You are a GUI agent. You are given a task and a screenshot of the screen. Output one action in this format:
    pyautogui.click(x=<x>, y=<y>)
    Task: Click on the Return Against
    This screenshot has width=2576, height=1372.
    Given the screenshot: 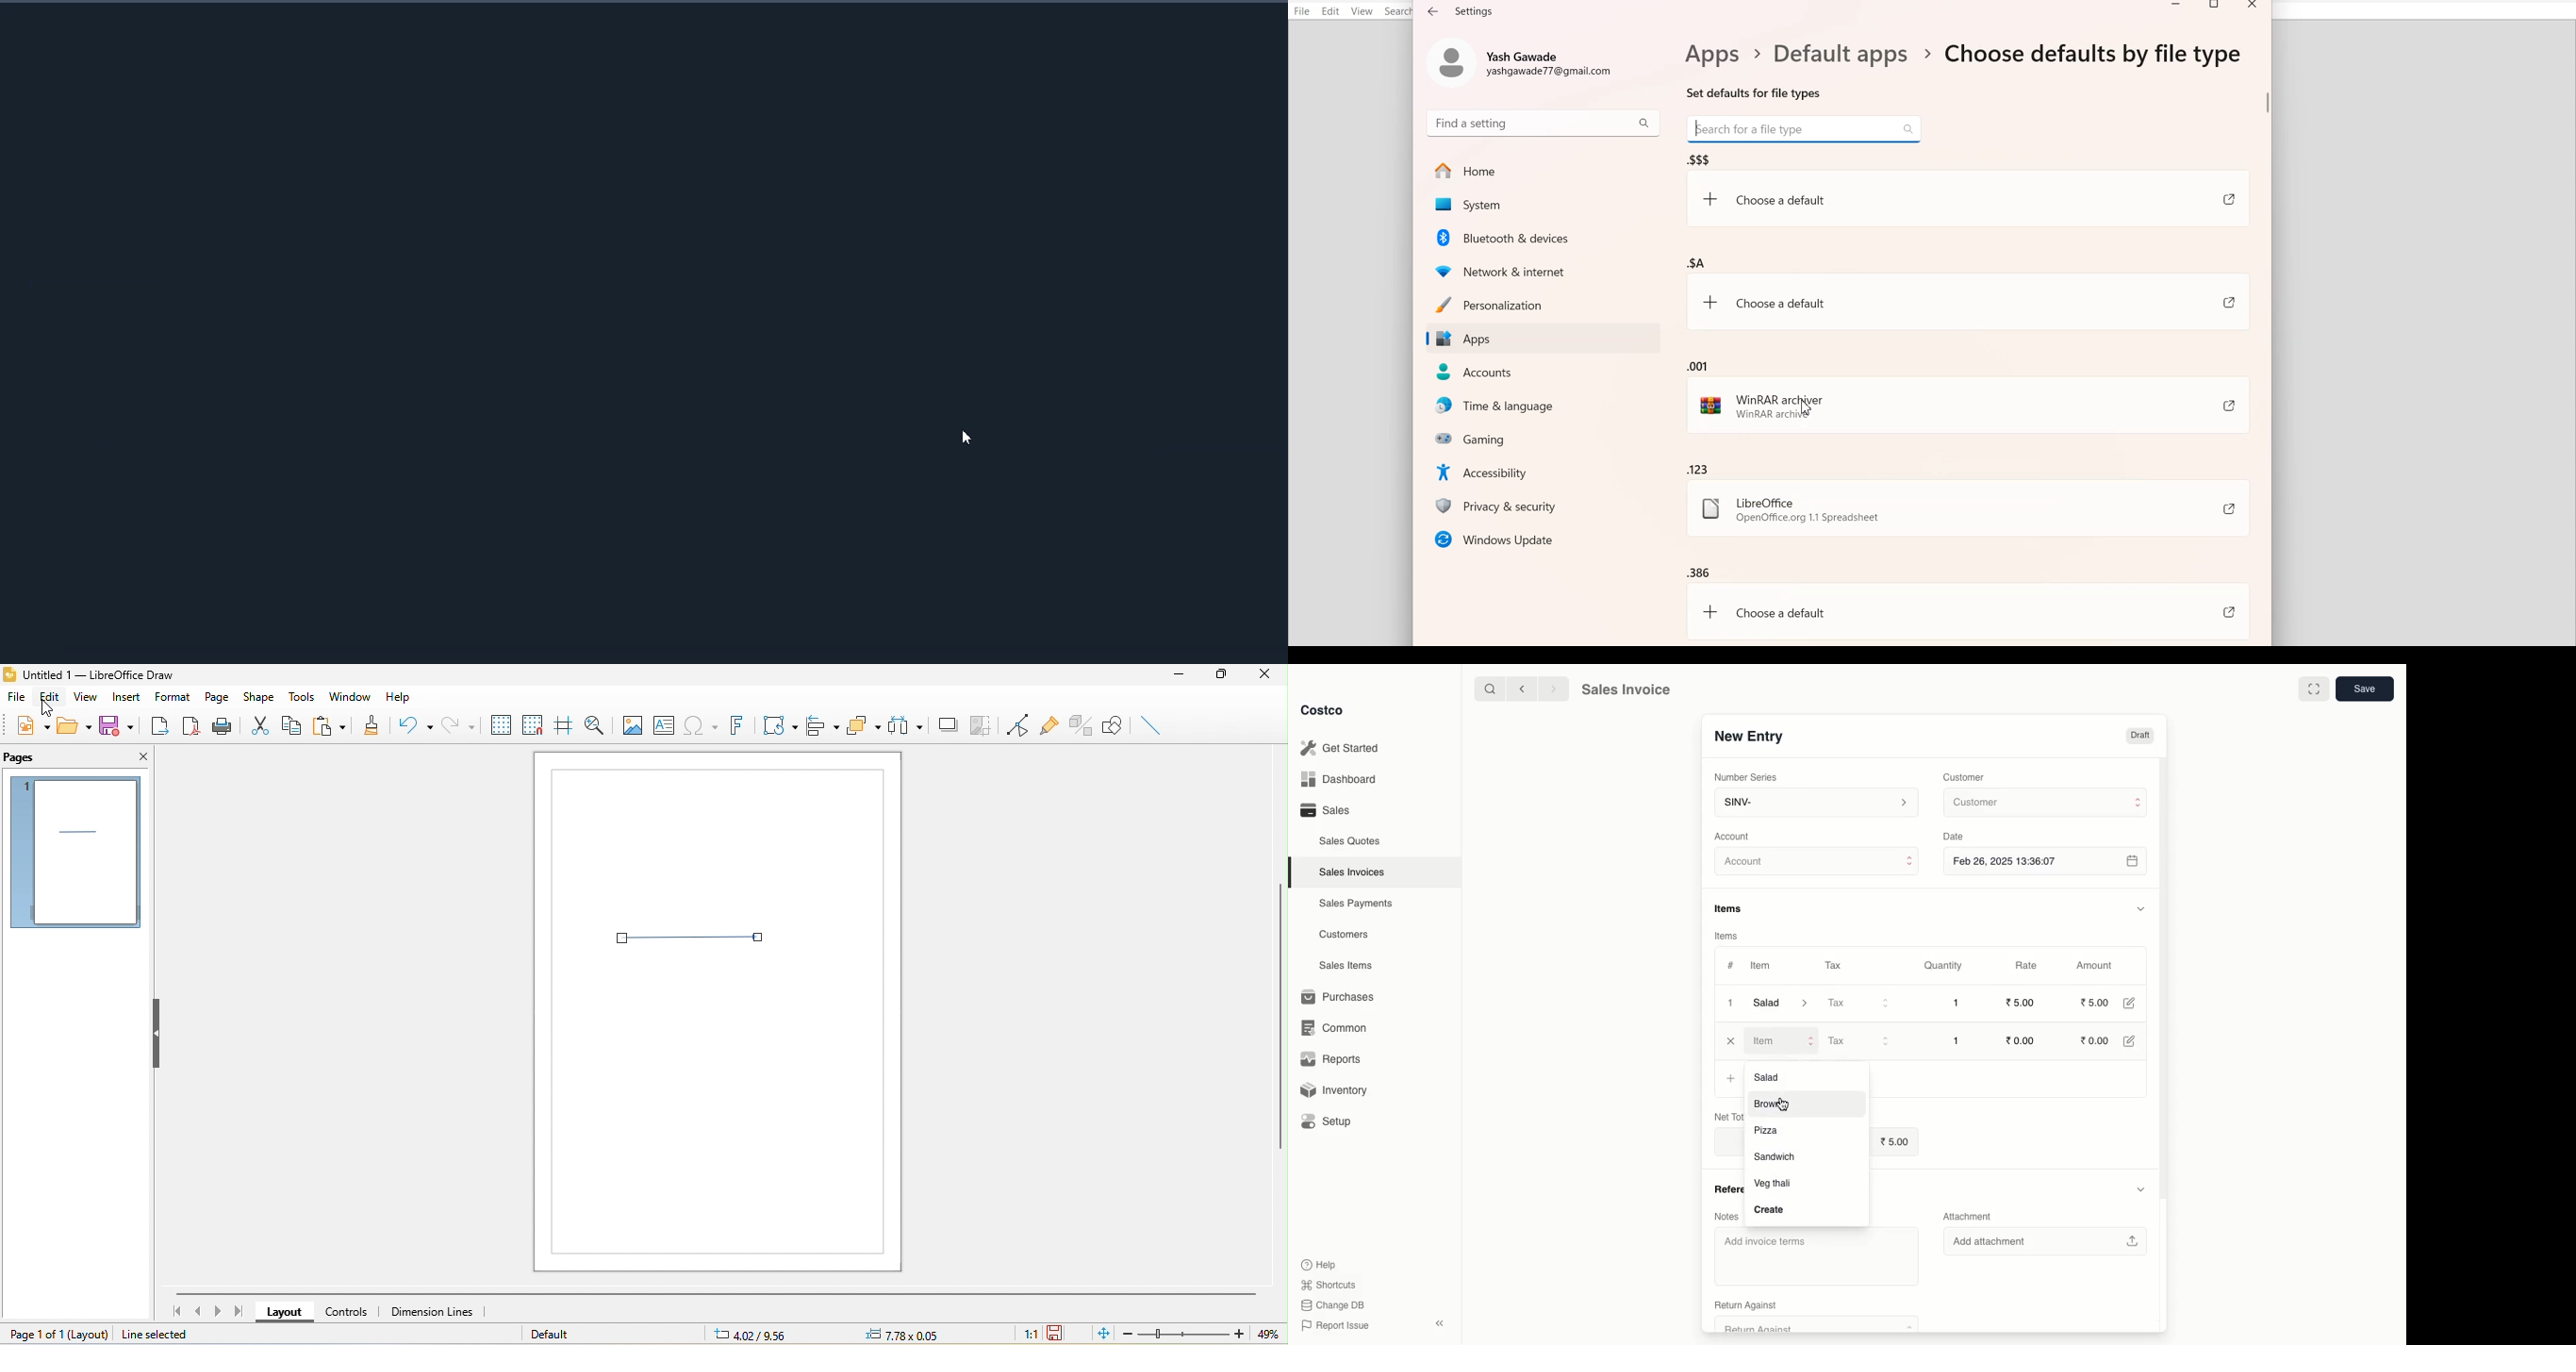 What is the action you would take?
    pyautogui.click(x=1813, y=1307)
    